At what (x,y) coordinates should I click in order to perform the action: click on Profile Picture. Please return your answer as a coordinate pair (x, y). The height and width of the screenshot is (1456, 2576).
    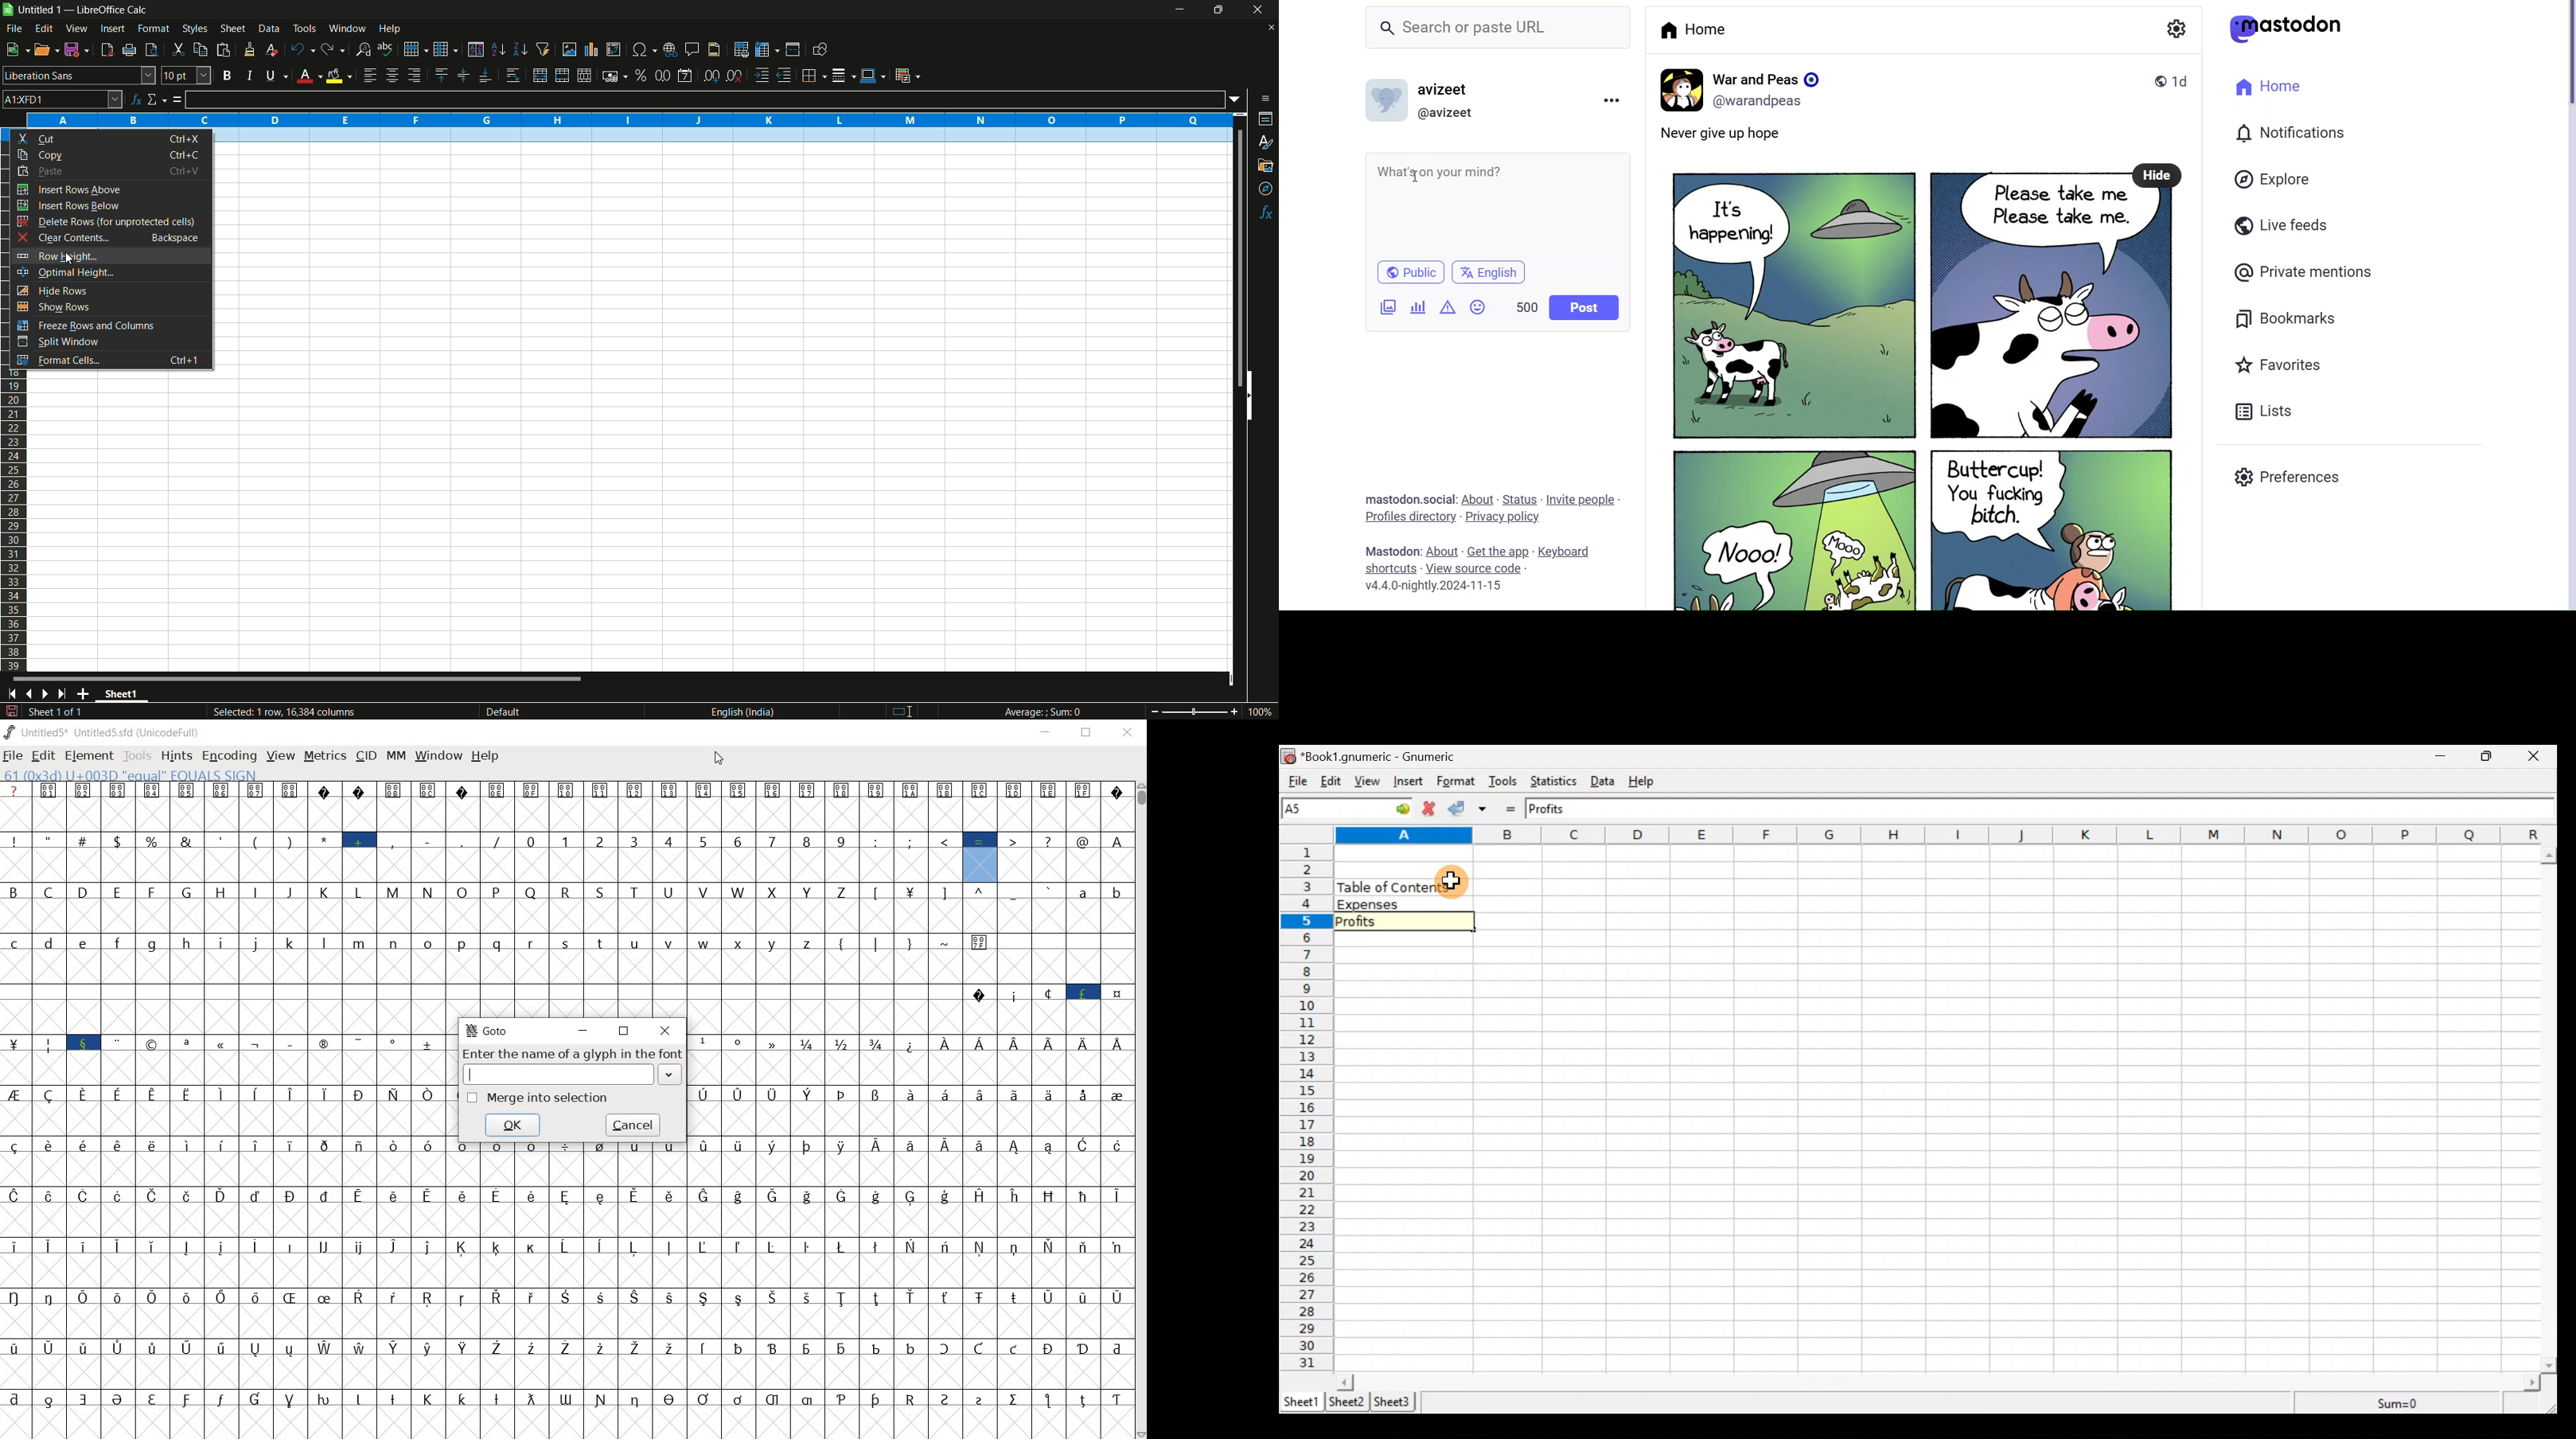
    Looking at the image, I should click on (1389, 103).